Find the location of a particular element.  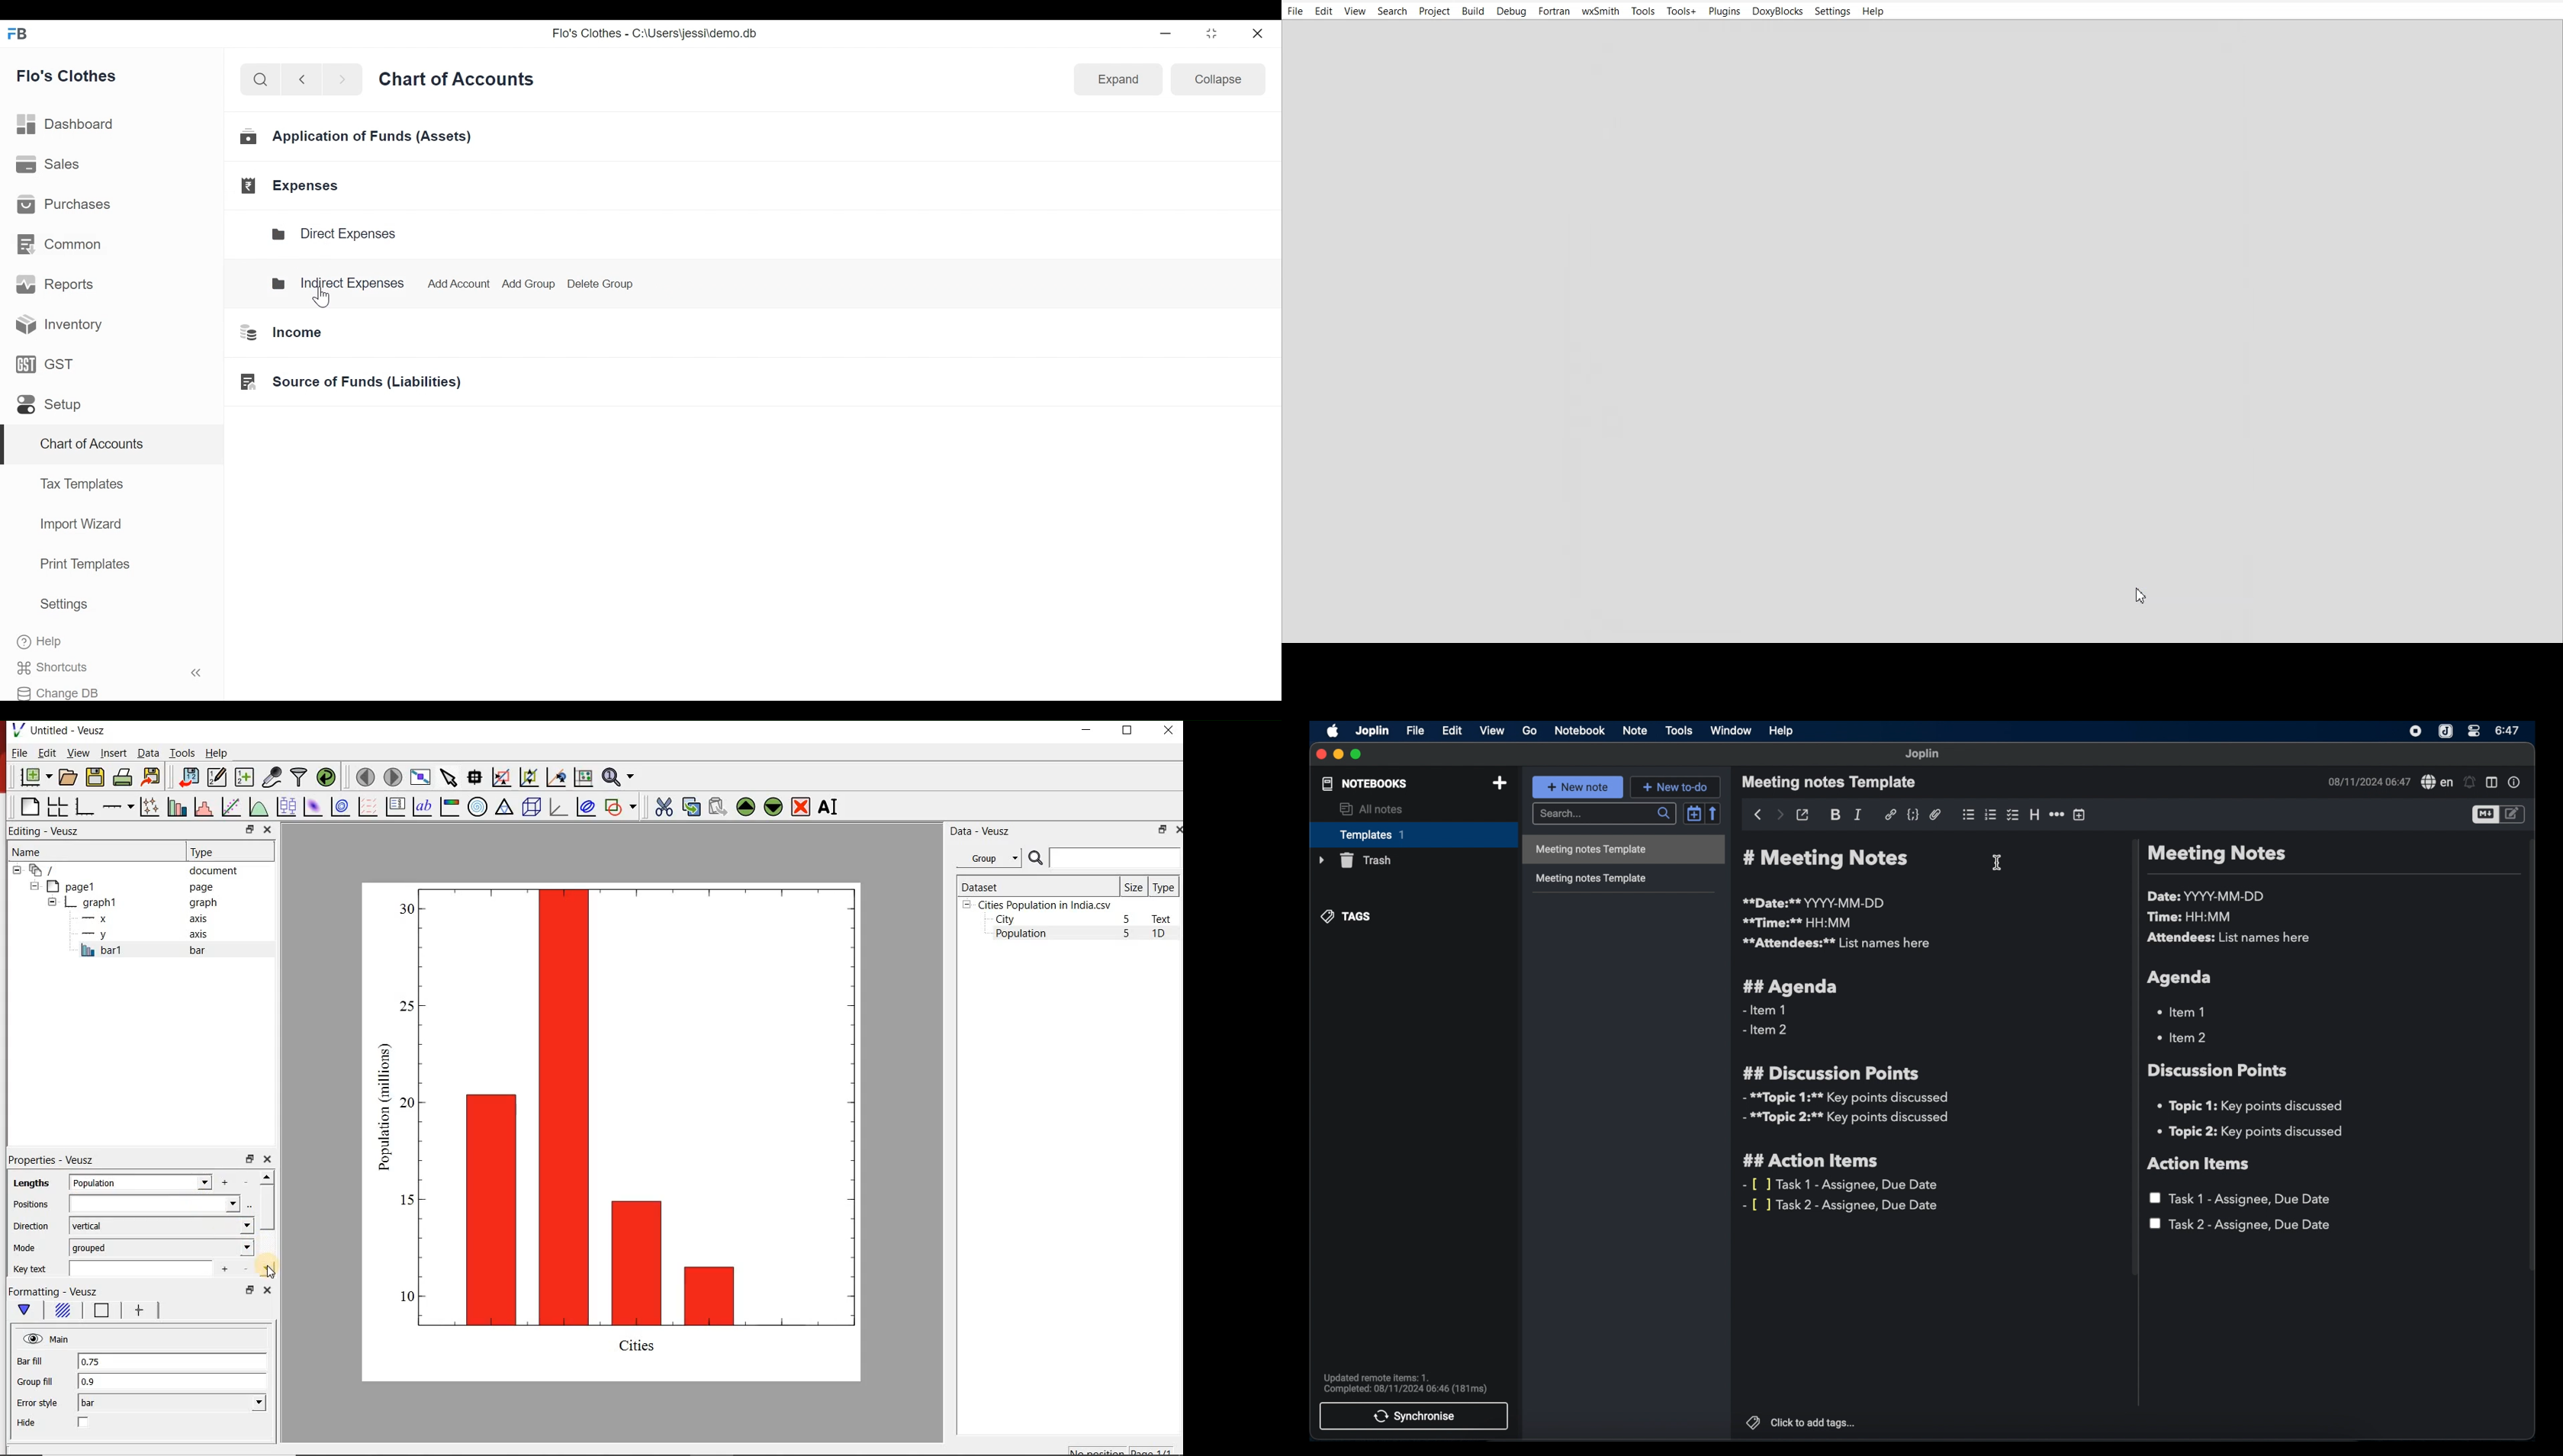

Expenses is located at coordinates (292, 186).